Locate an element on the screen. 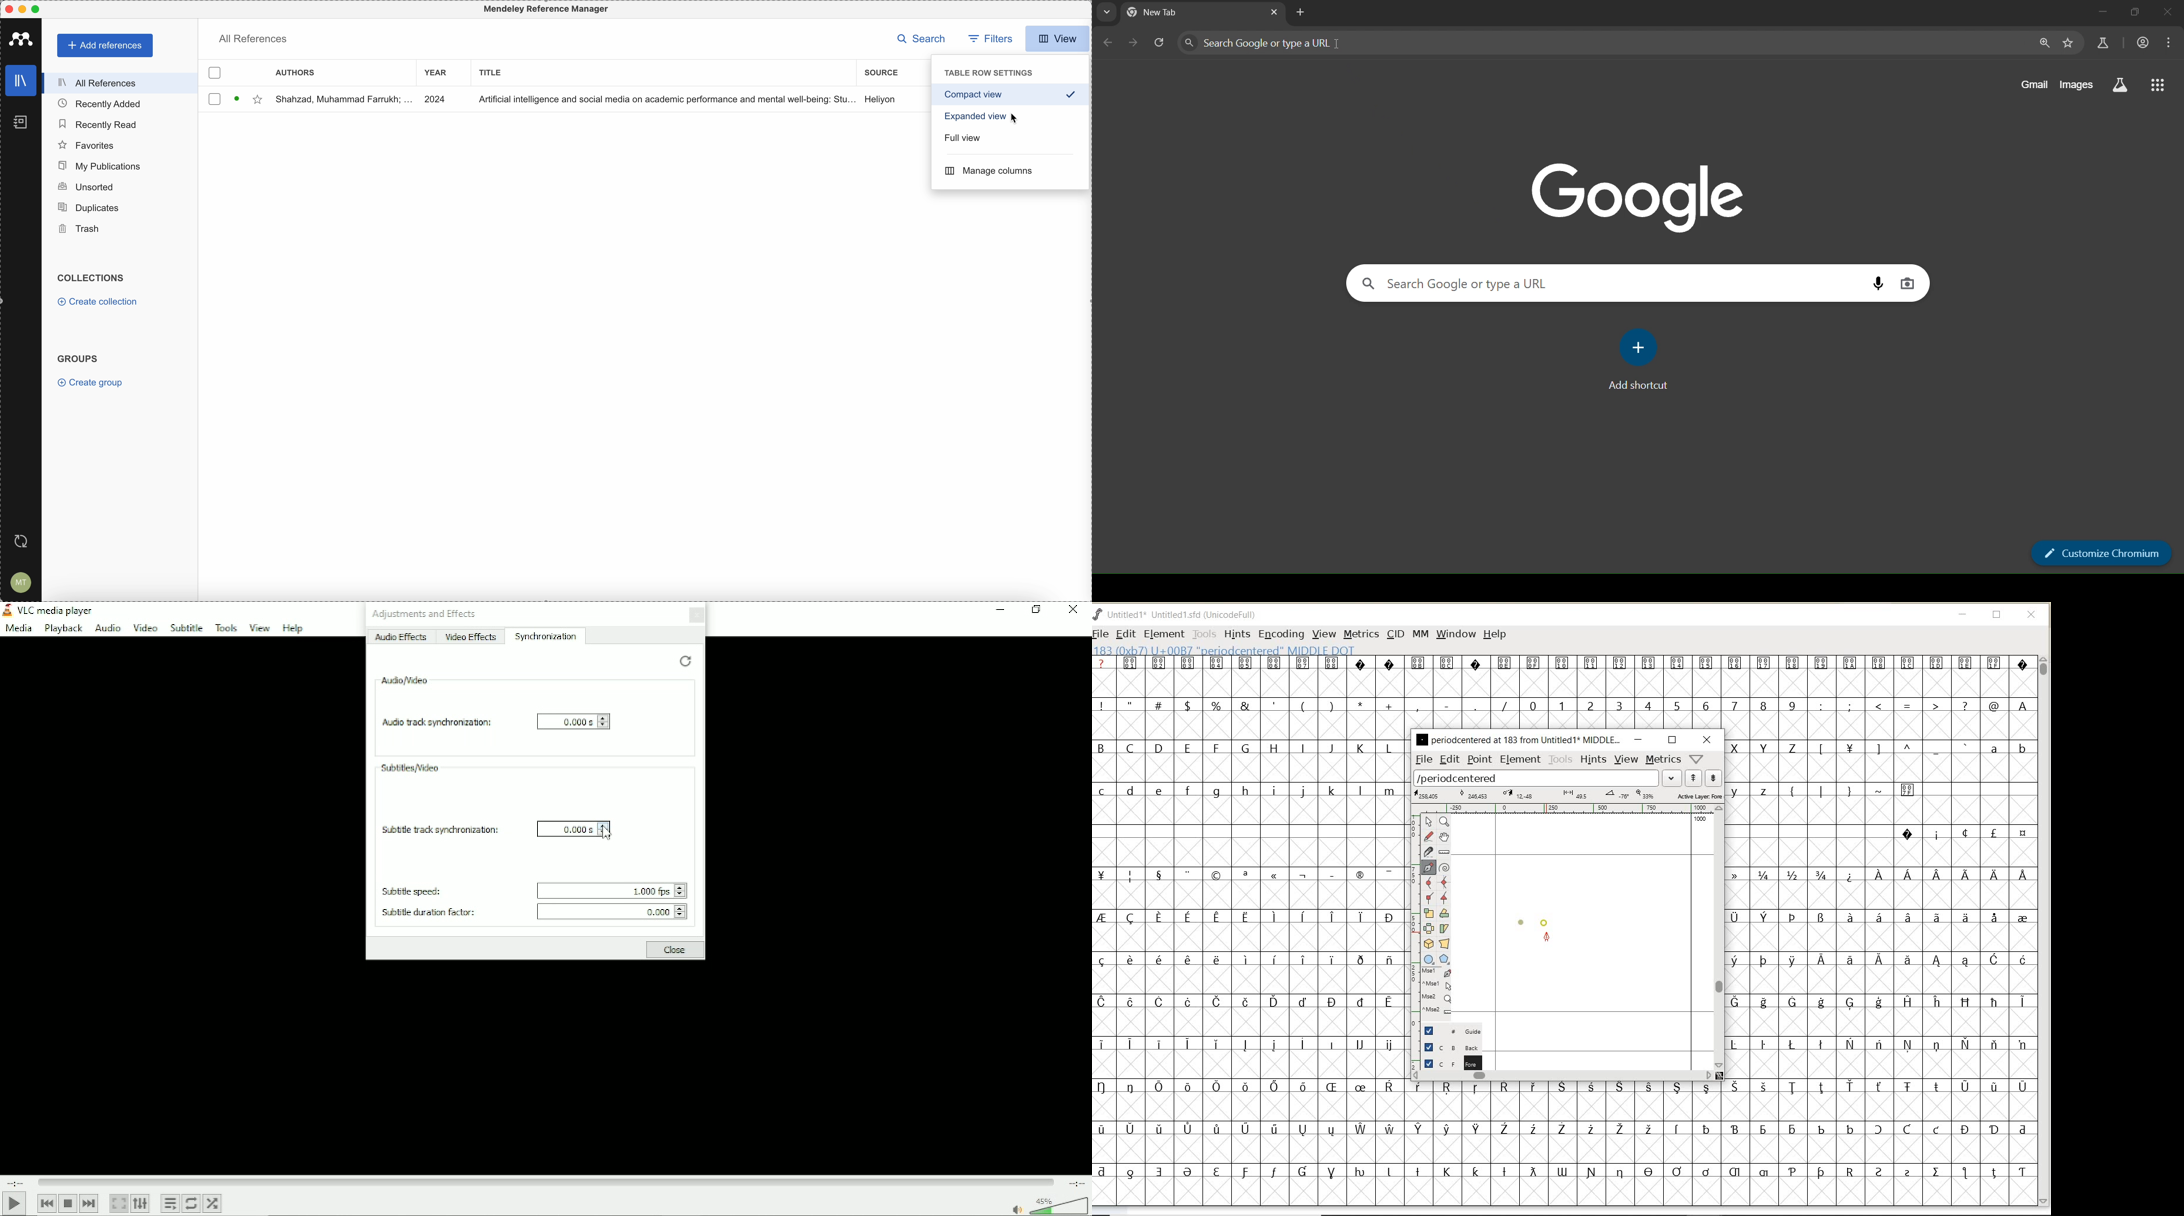  Artificial Intelligence and social media on academic performance and mental is located at coordinates (665, 100).